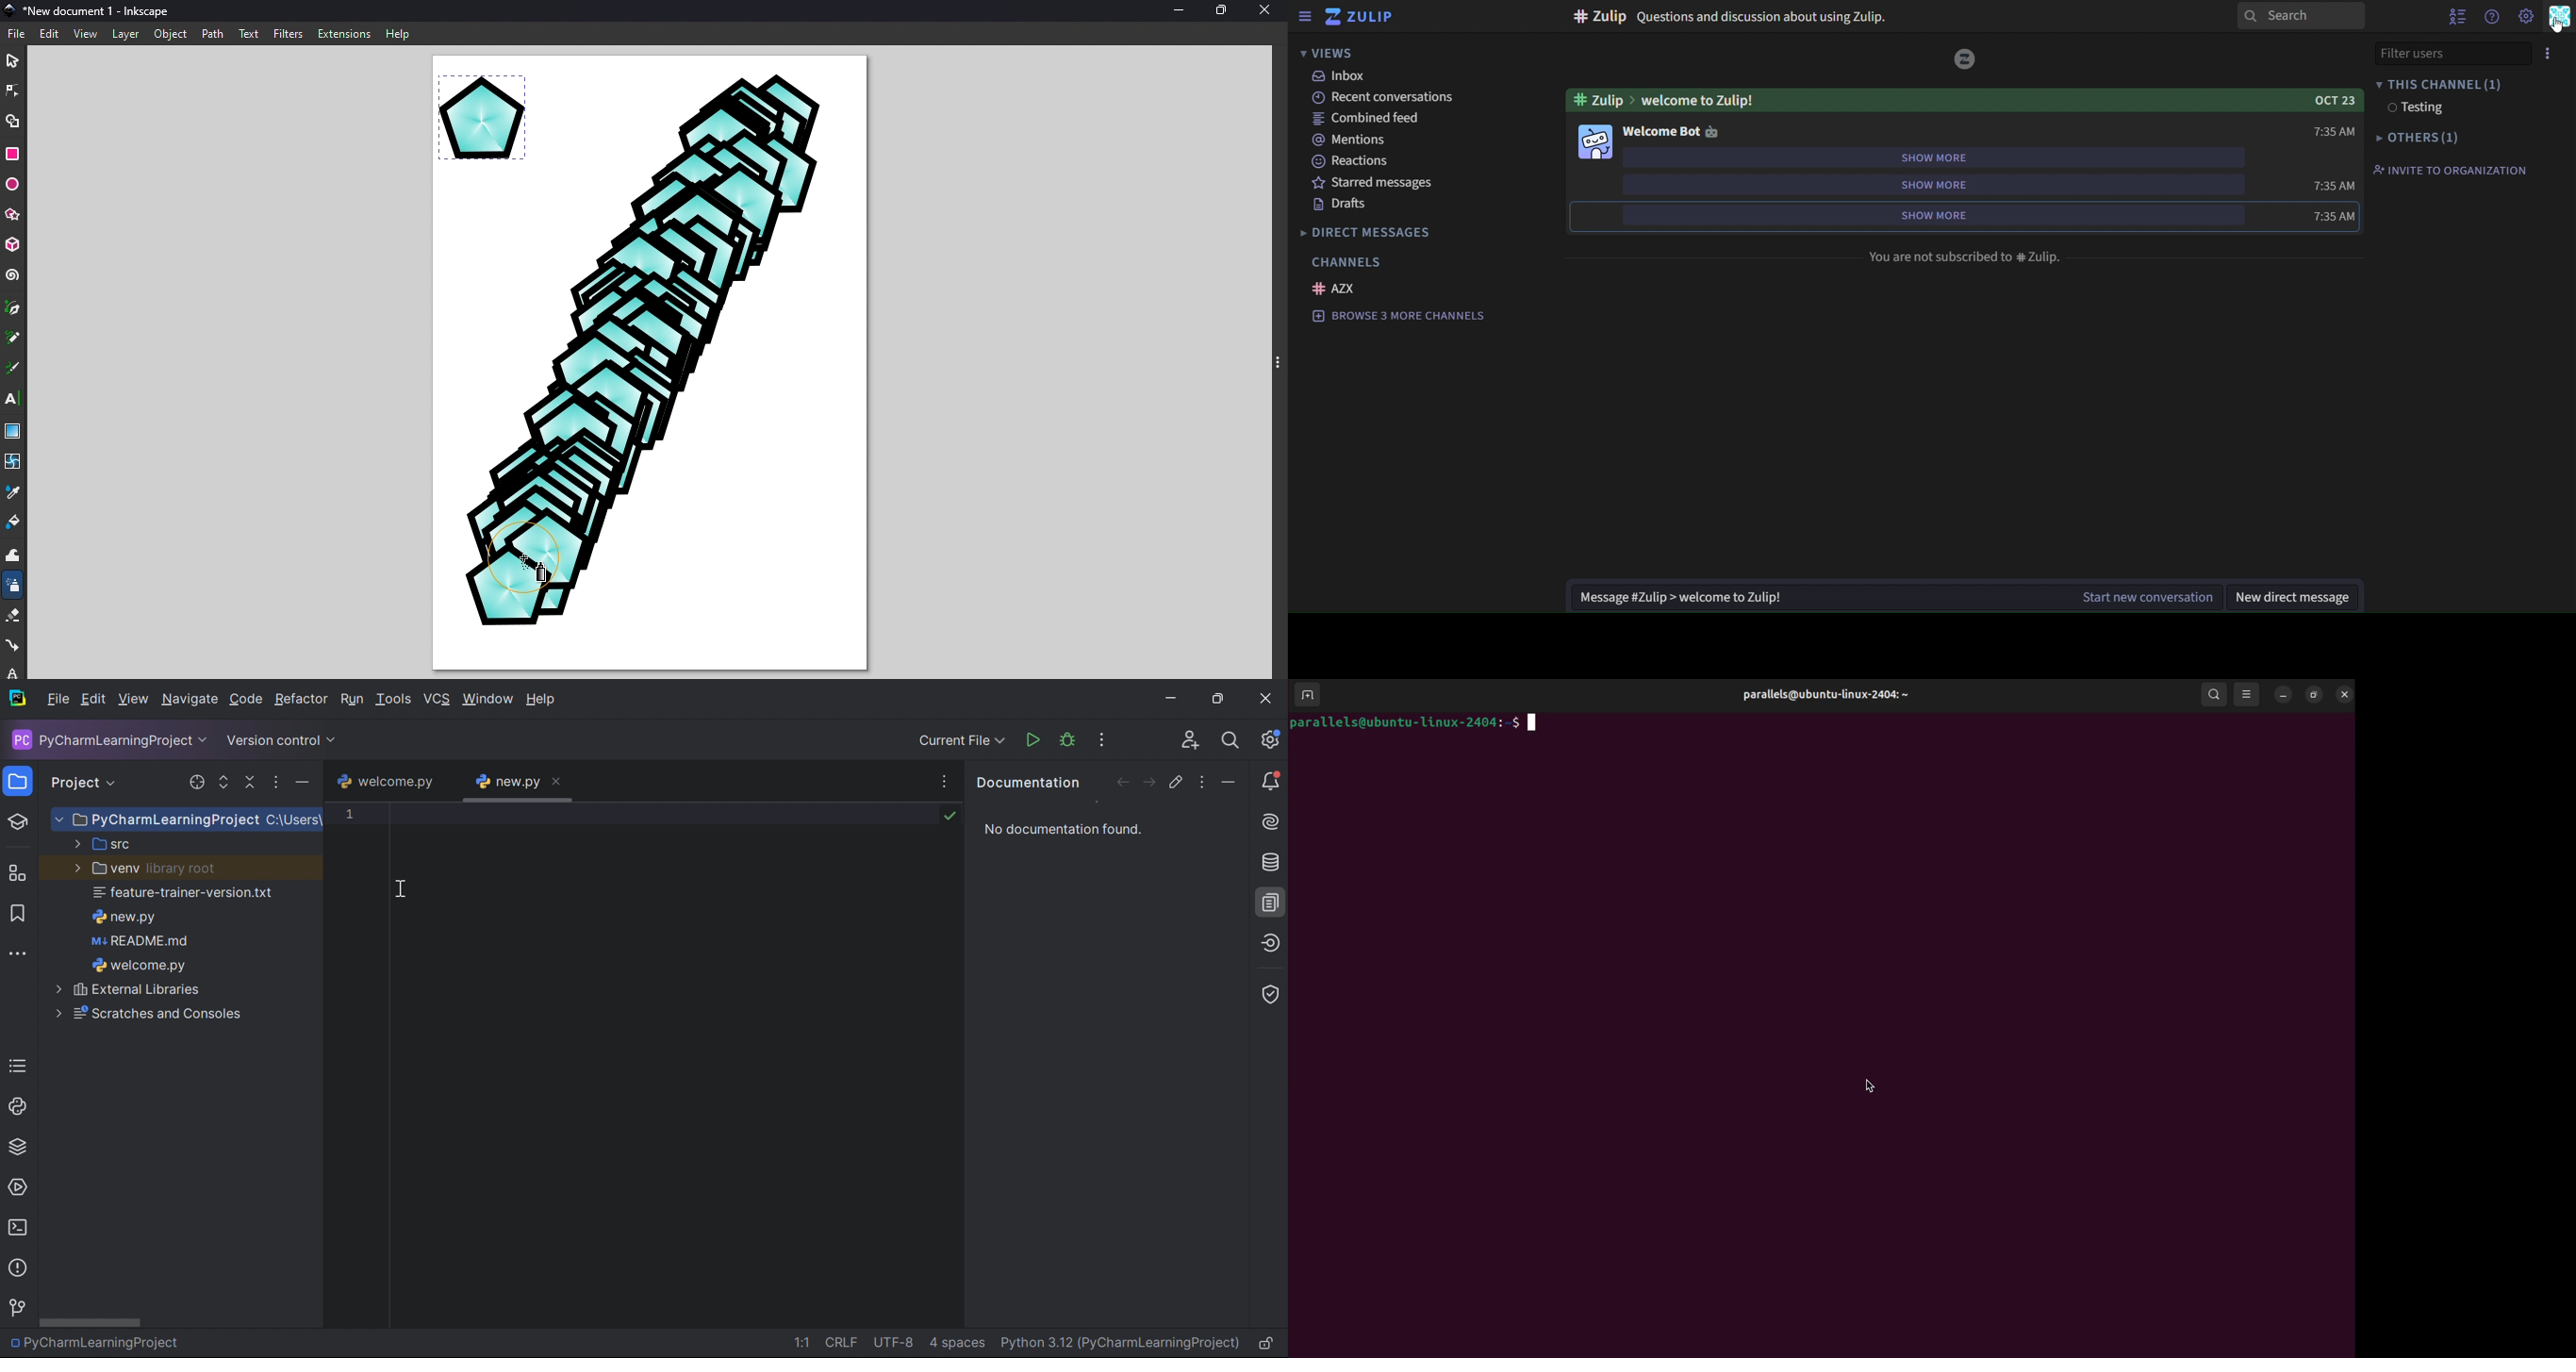 This screenshot has width=2576, height=1372. What do you see at coordinates (342, 33) in the screenshot?
I see `Extensions` at bounding box center [342, 33].